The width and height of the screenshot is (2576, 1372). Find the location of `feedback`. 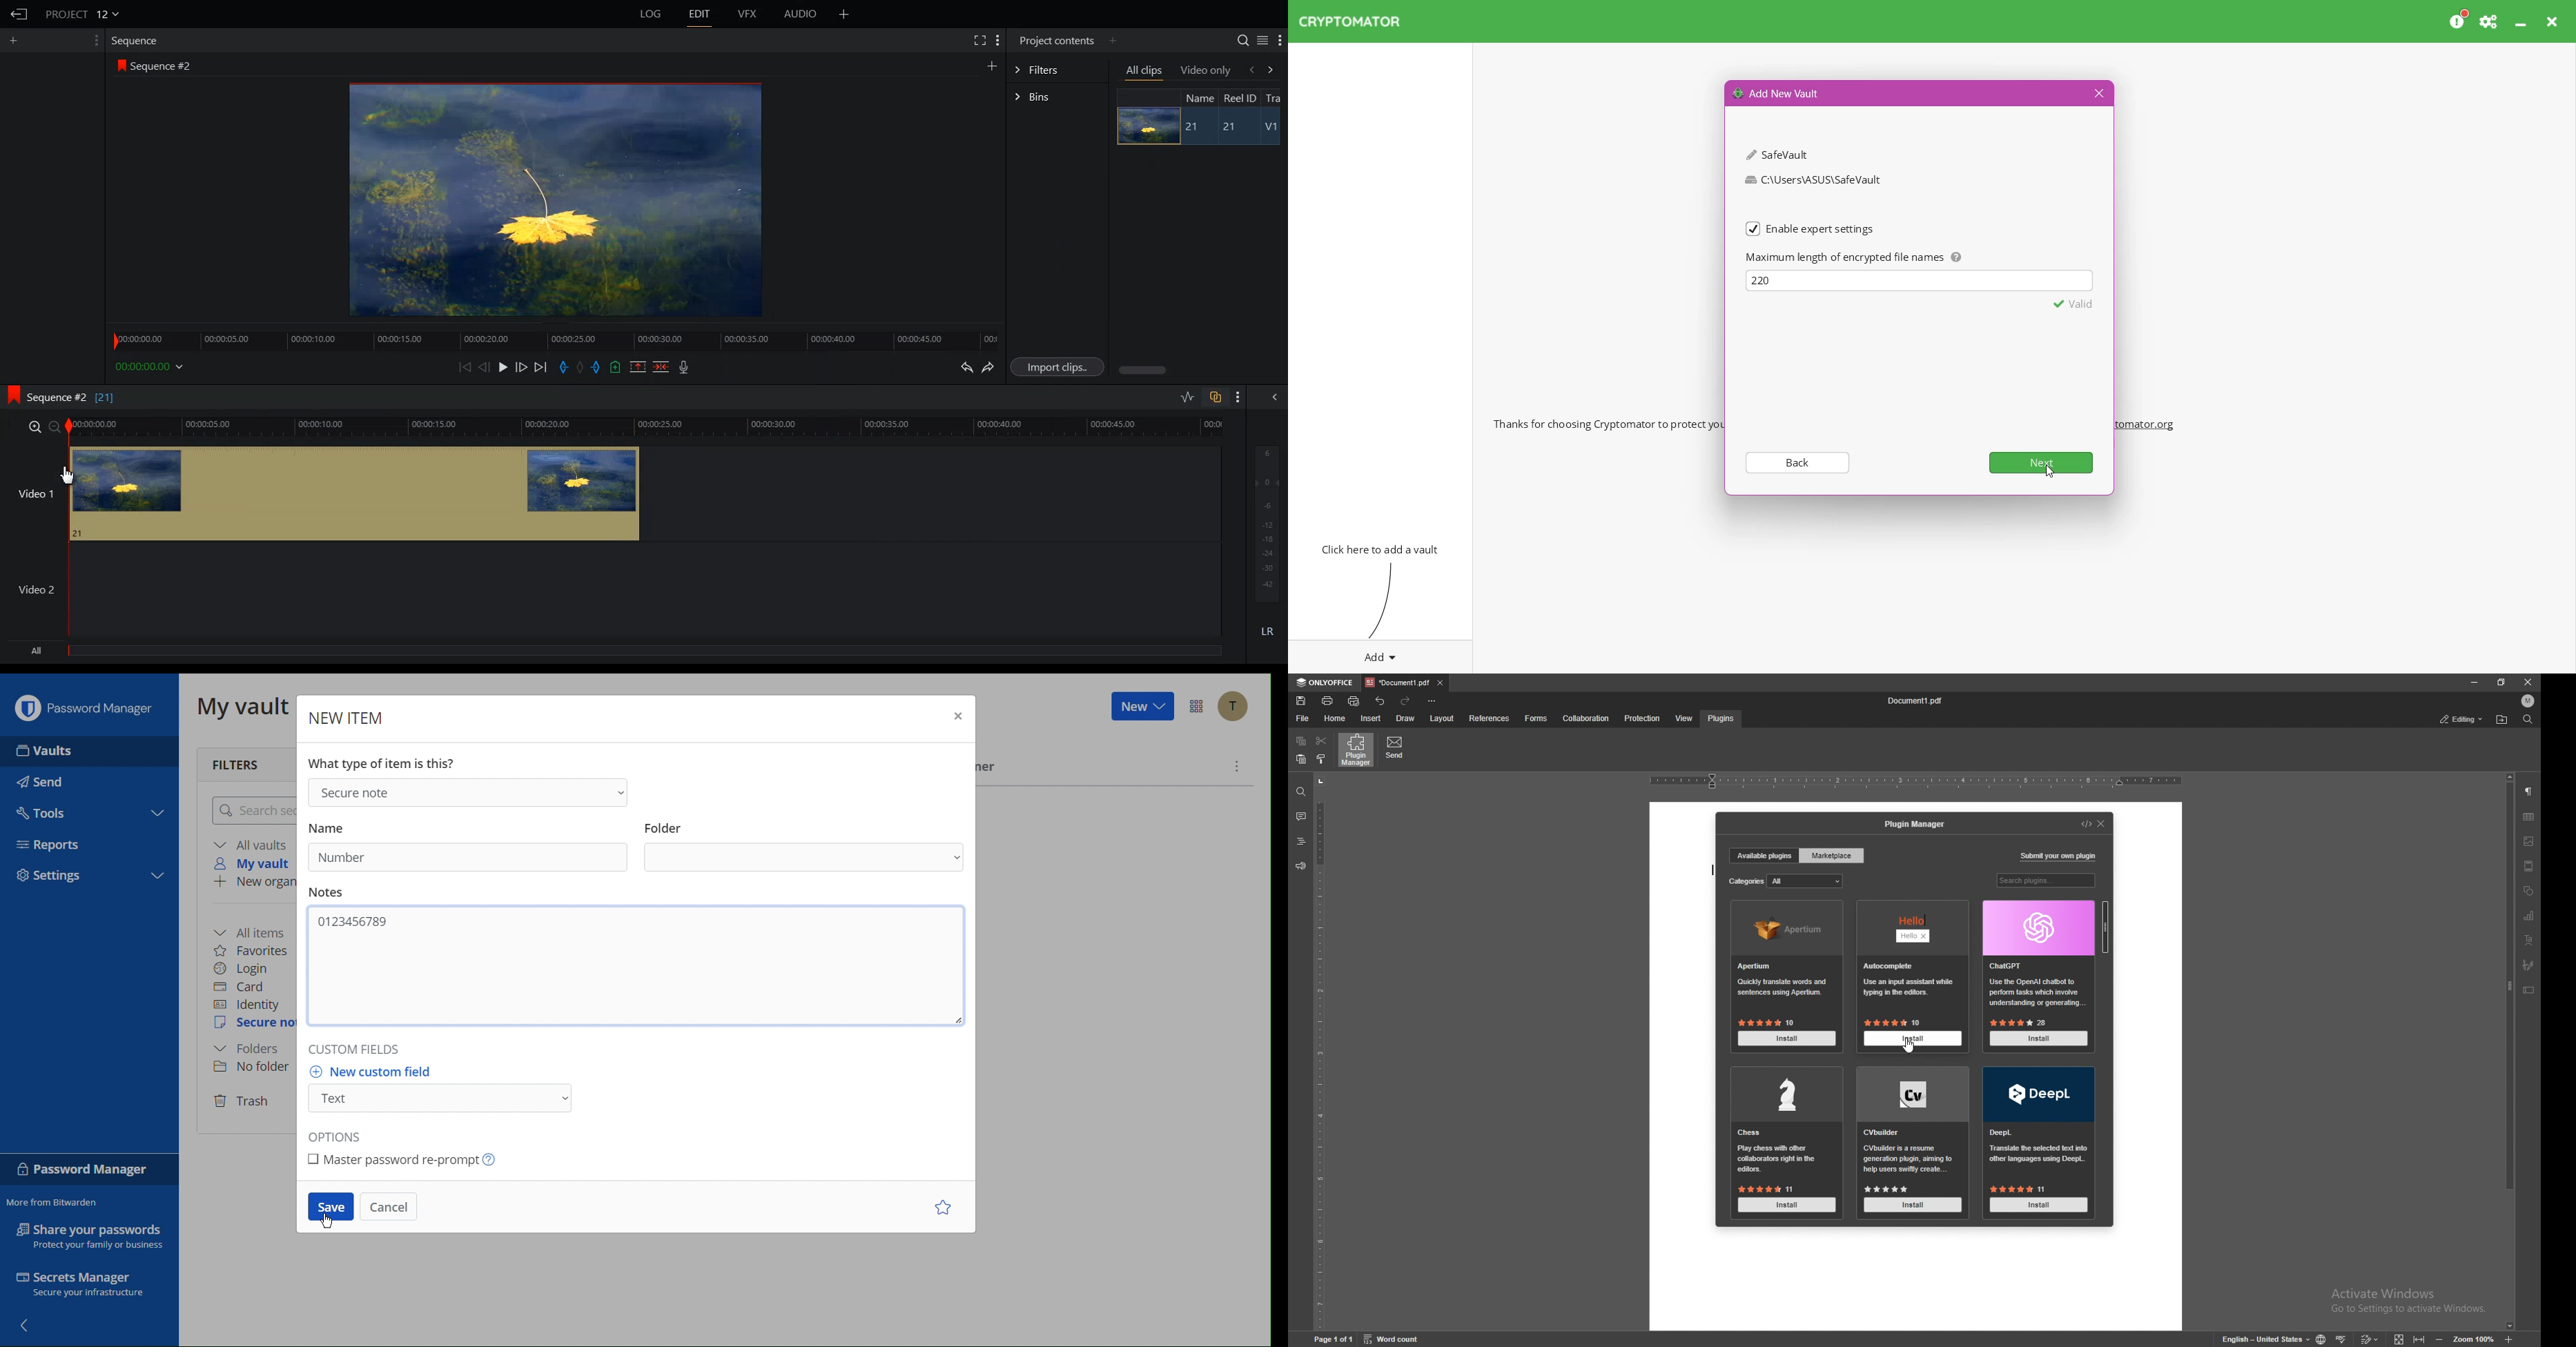

feedback is located at coordinates (1301, 866).